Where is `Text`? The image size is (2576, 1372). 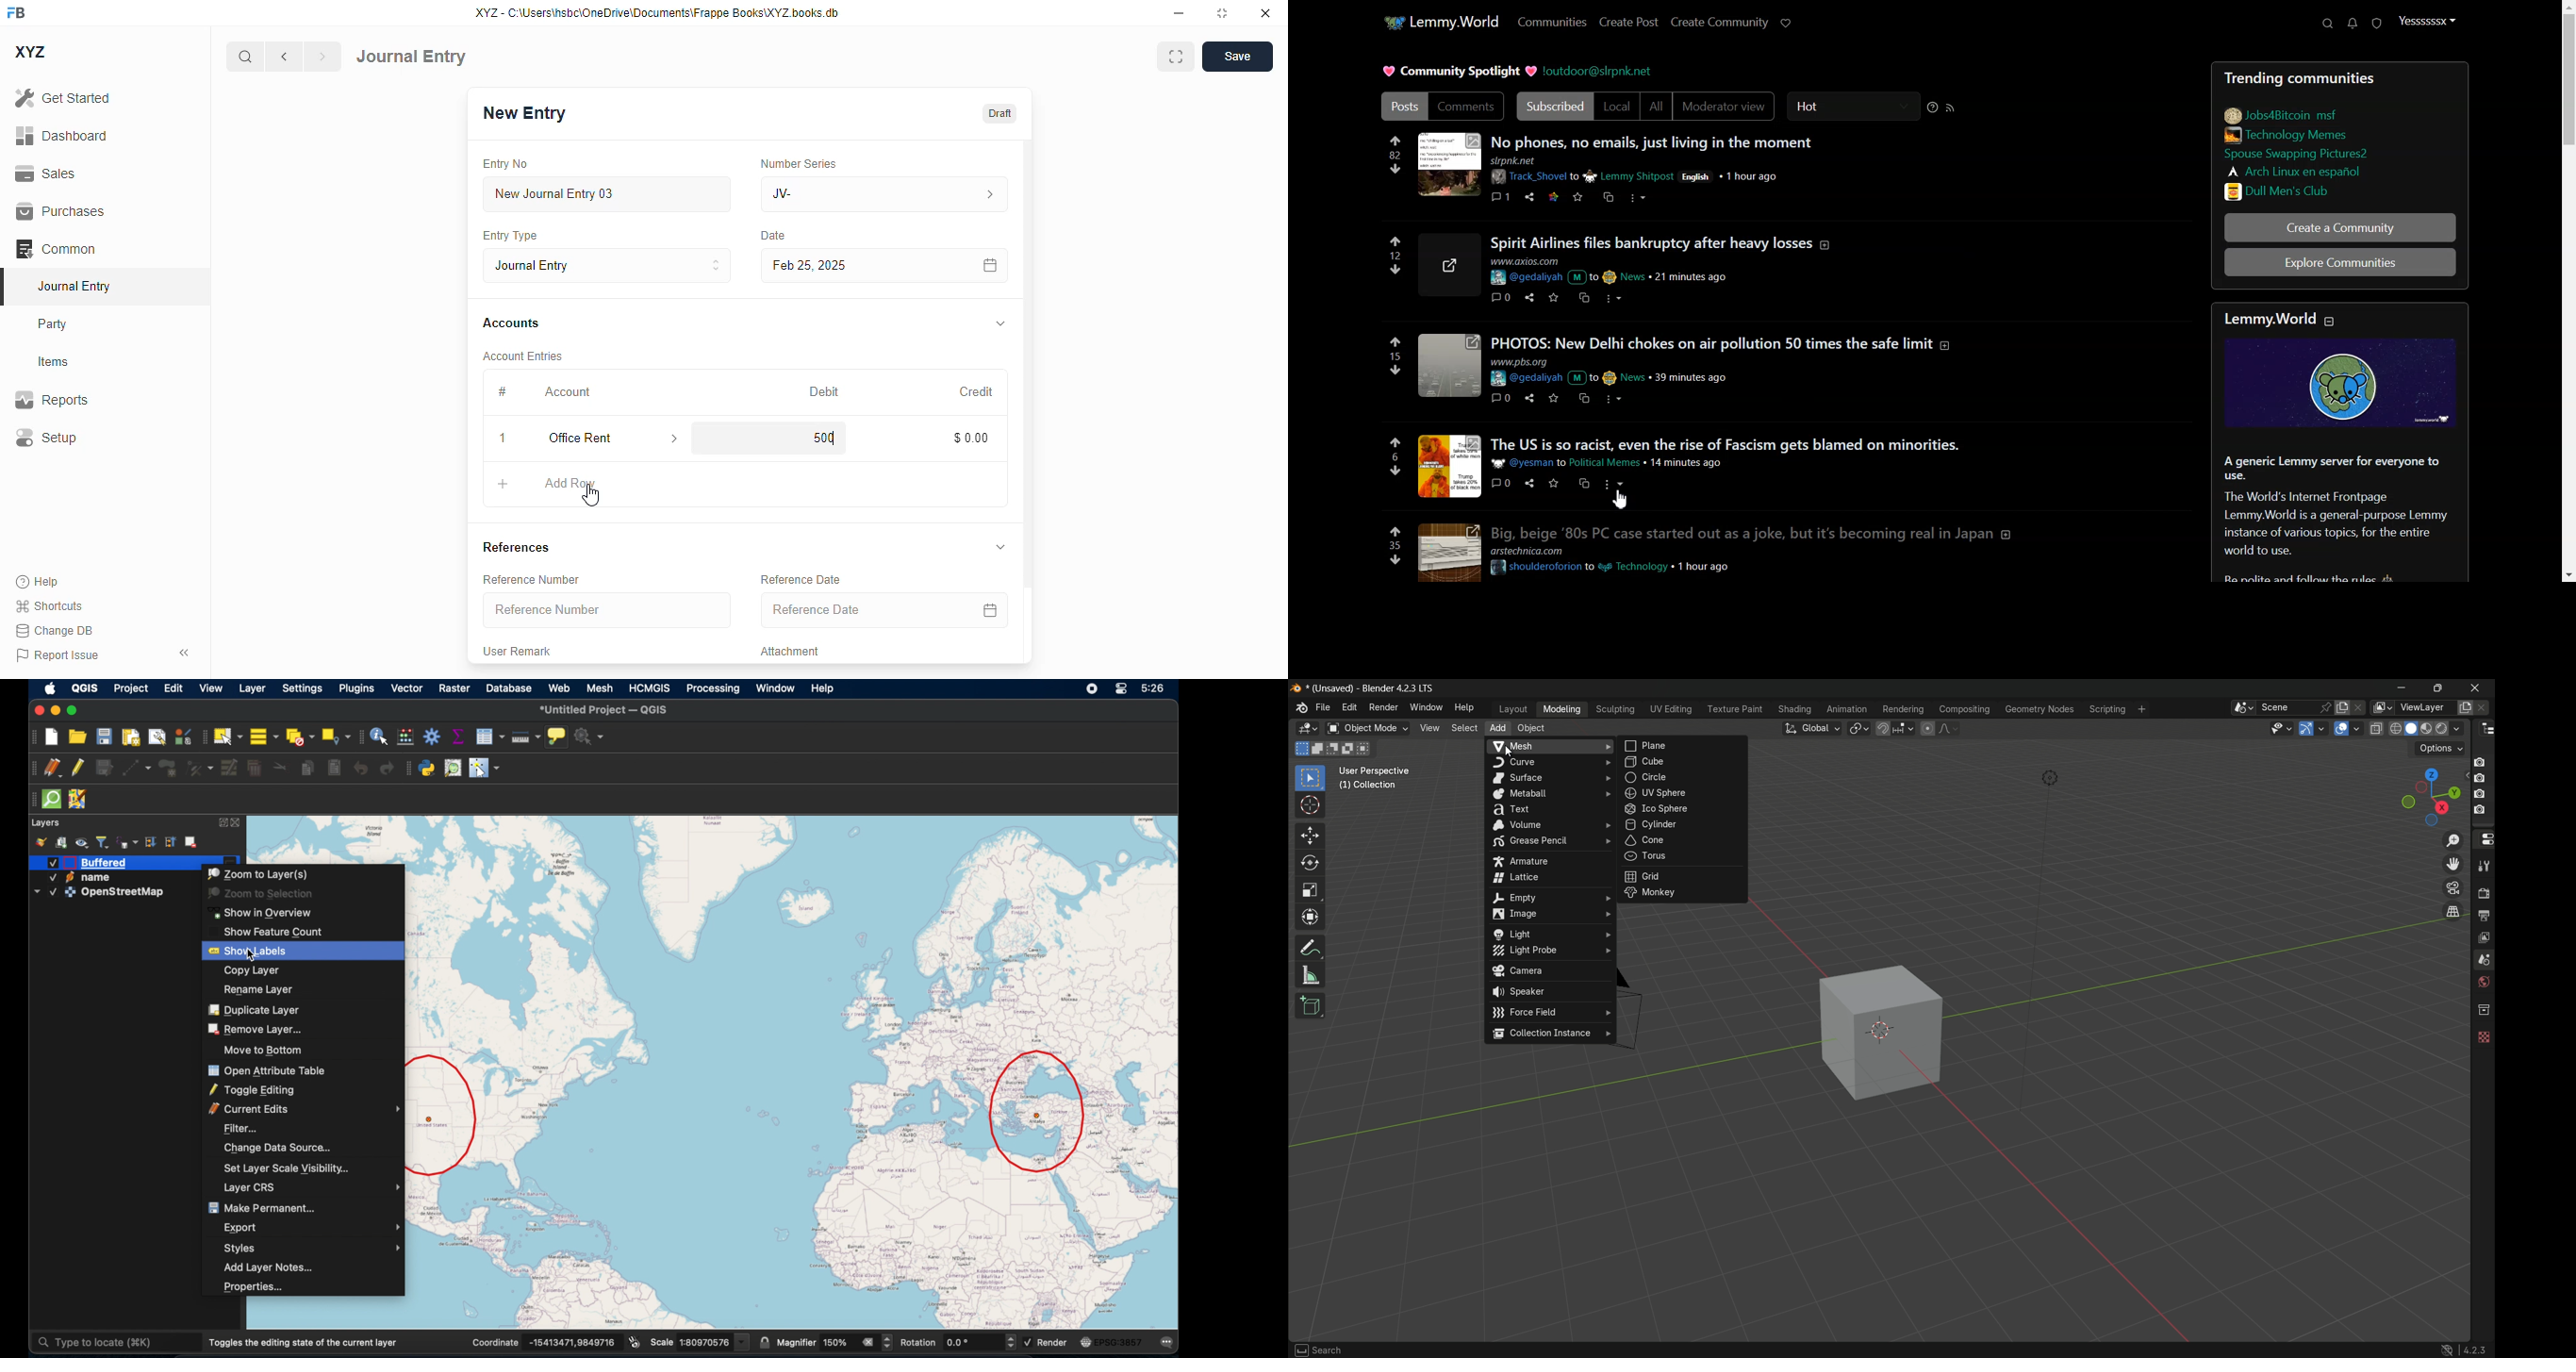
Text is located at coordinates (1456, 71).